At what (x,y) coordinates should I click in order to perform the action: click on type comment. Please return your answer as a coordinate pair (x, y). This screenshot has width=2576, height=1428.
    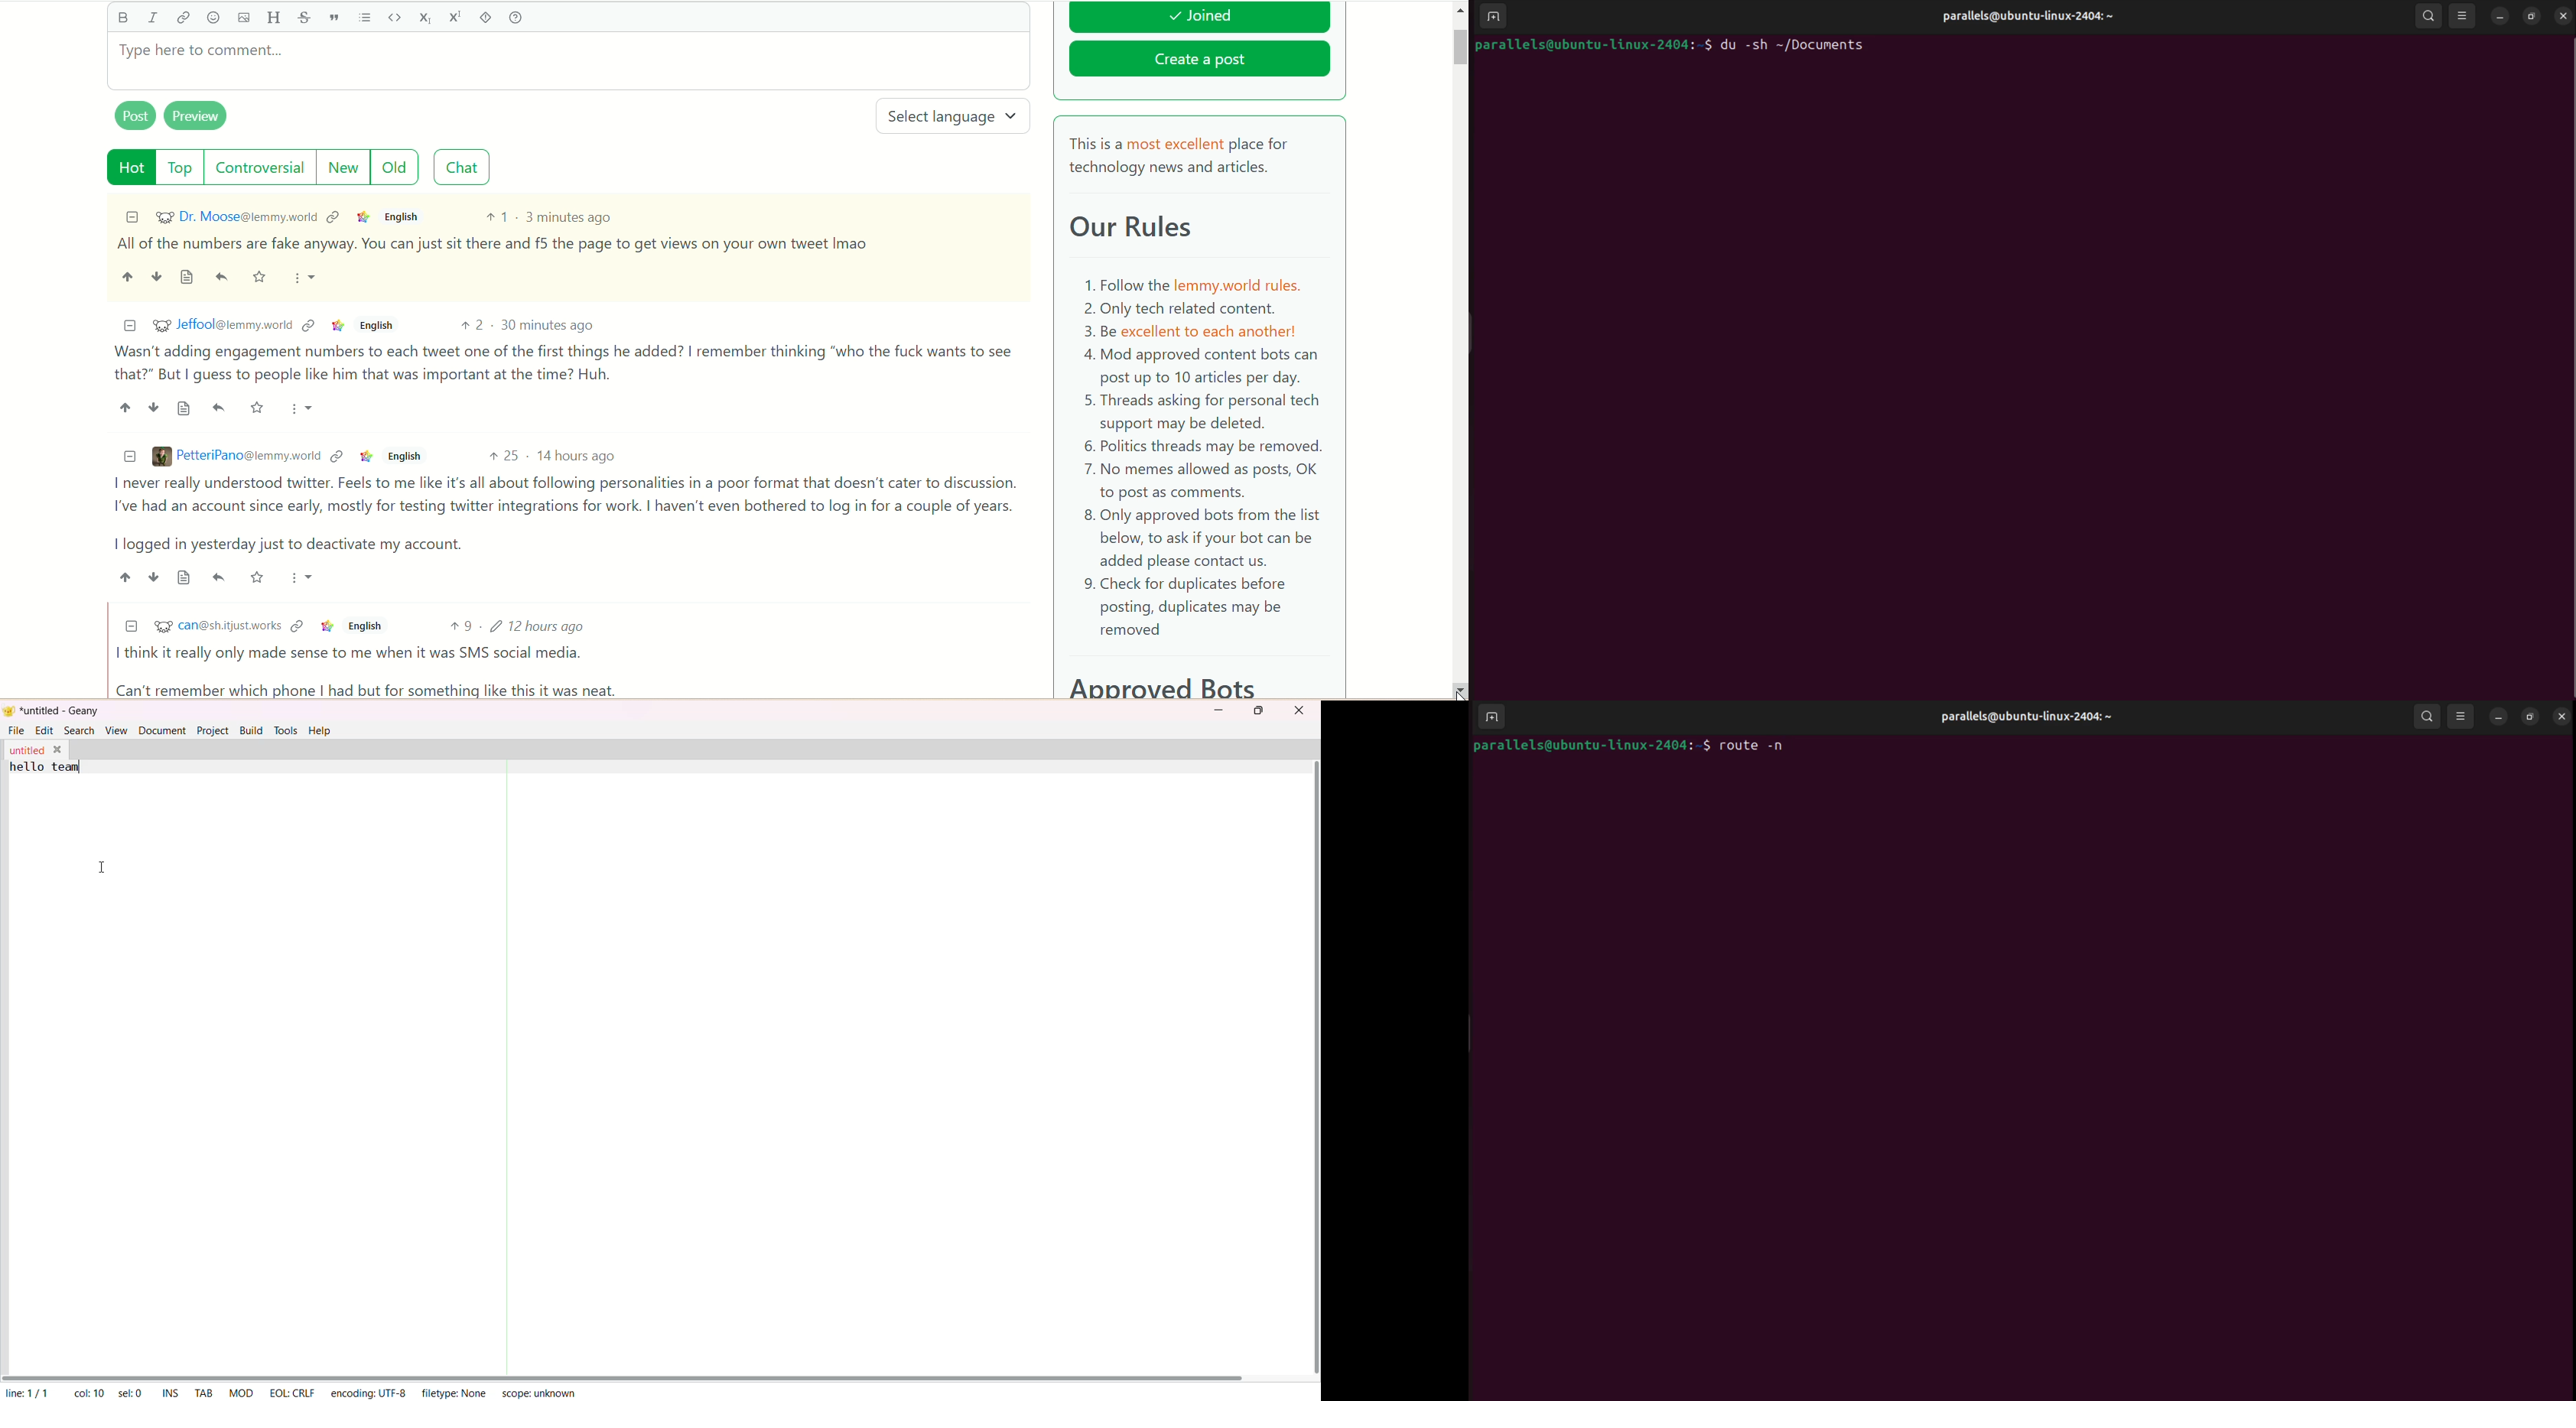
    Looking at the image, I should click on (568, 61).